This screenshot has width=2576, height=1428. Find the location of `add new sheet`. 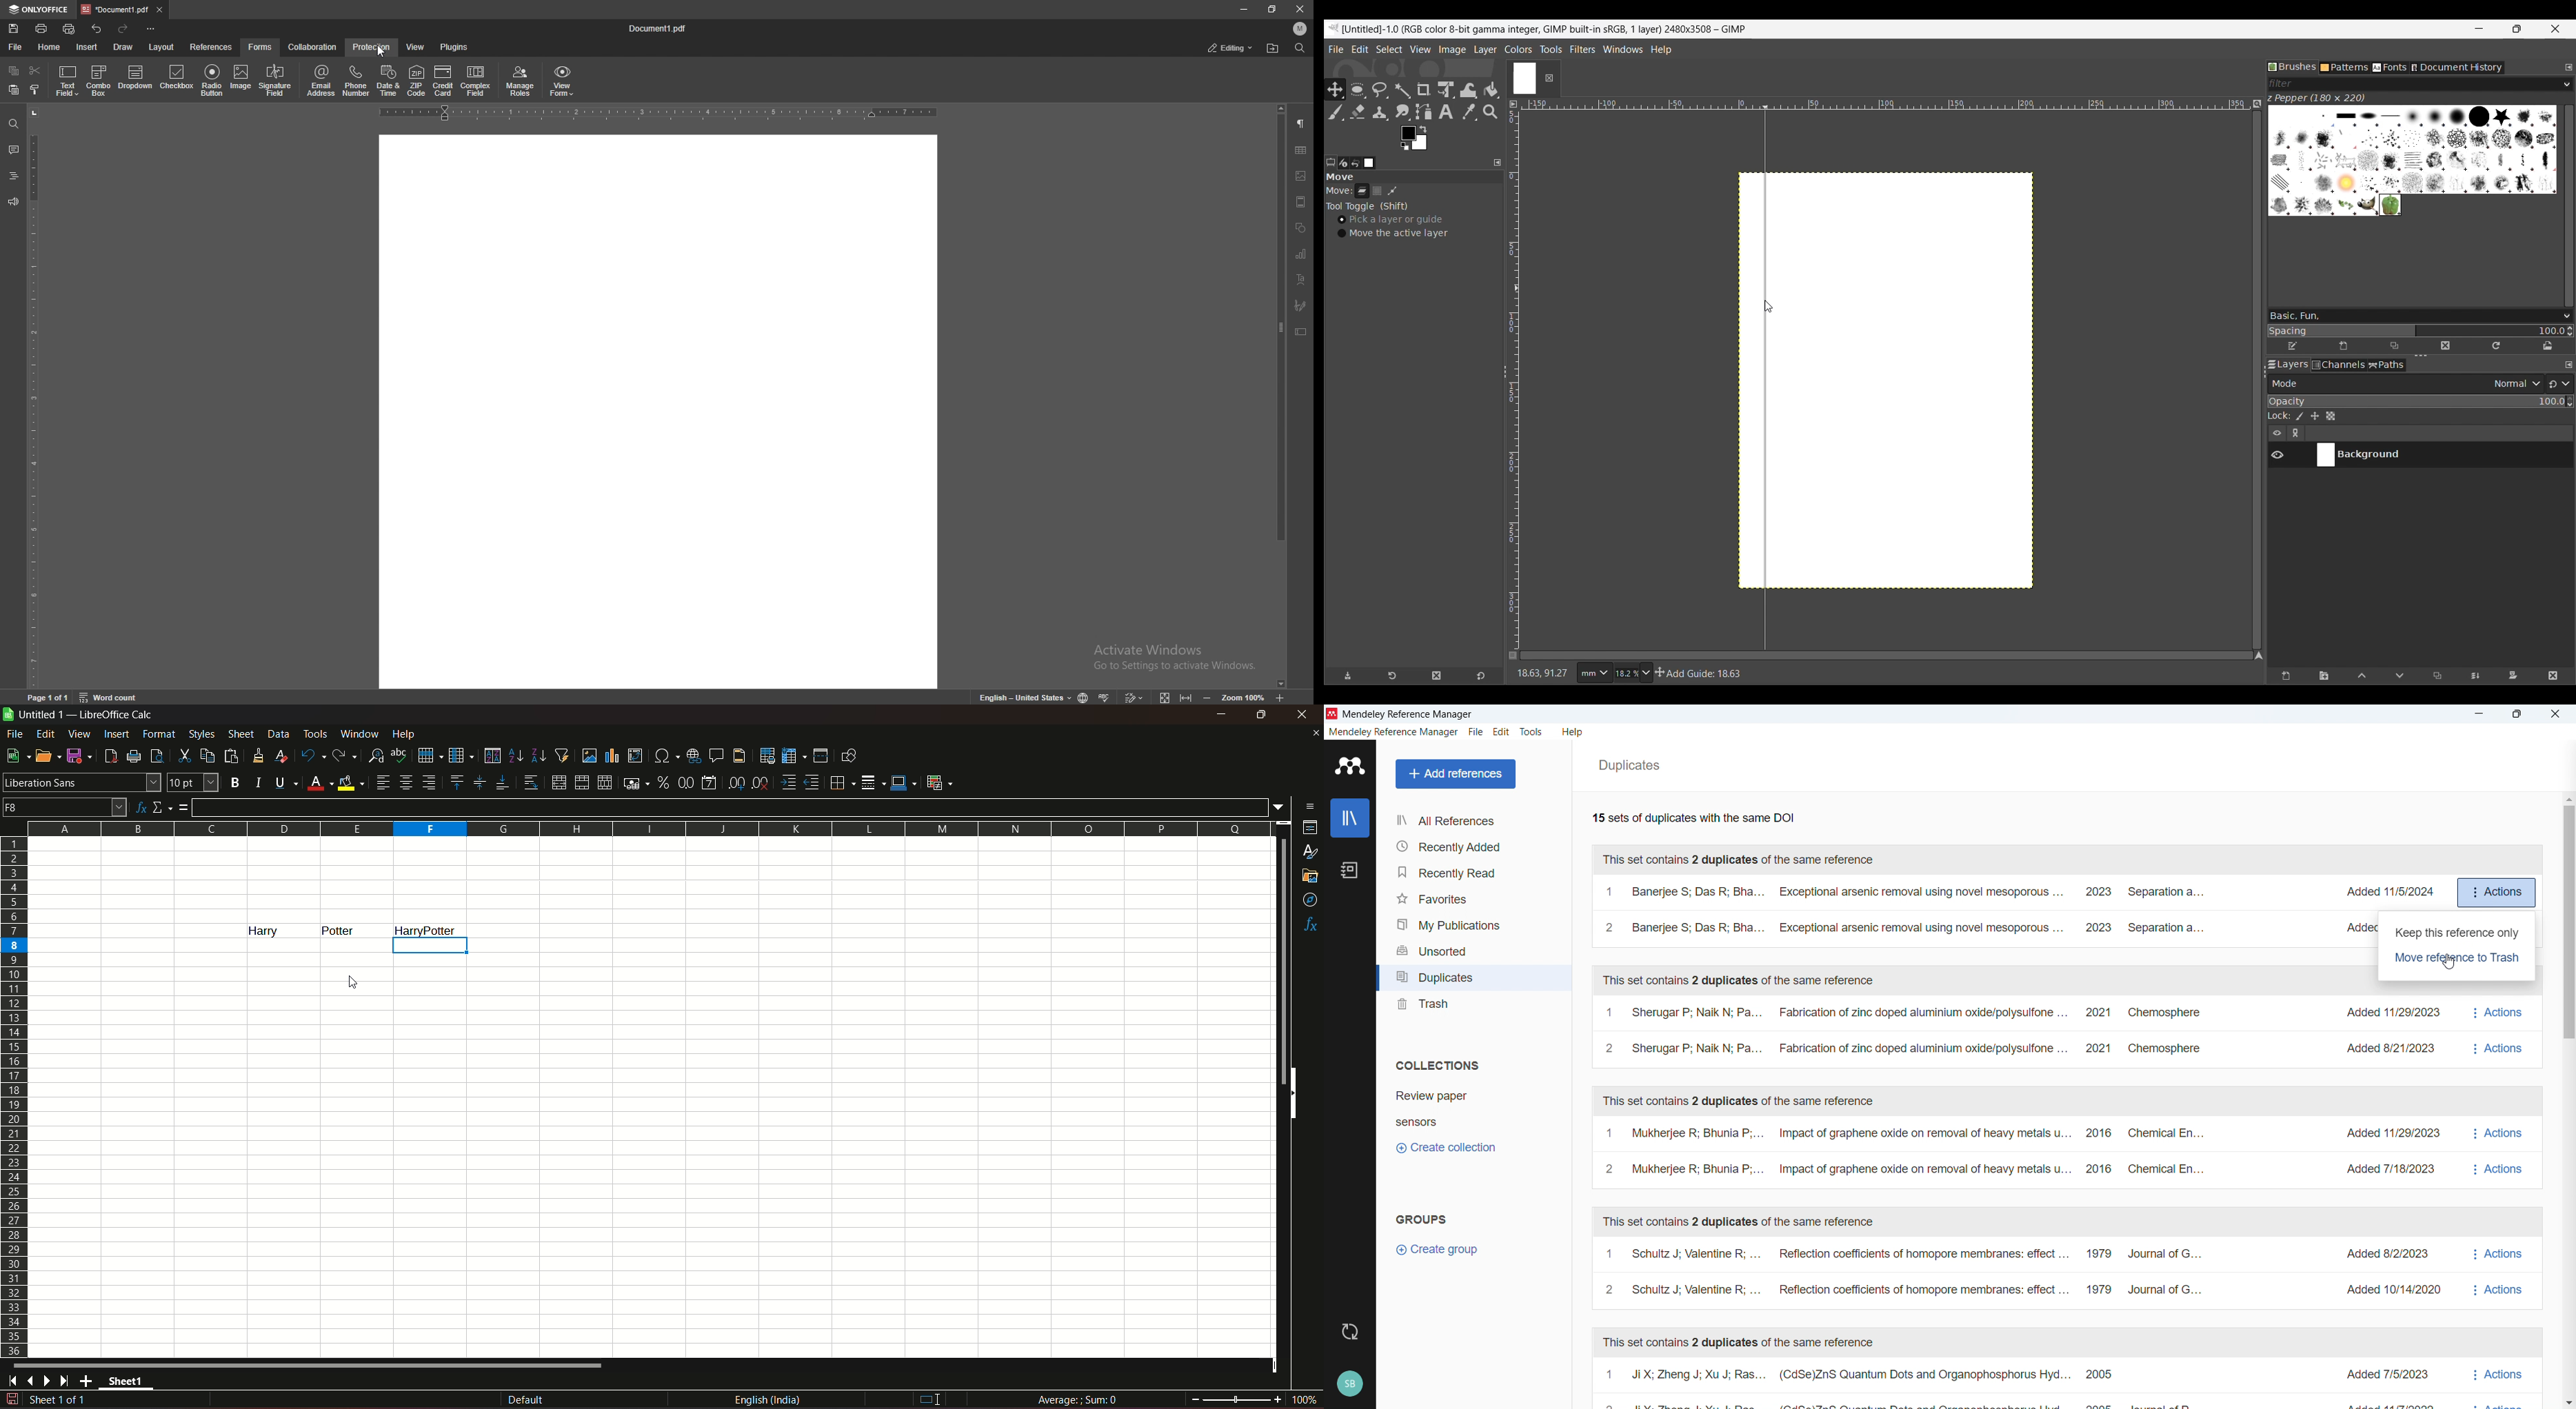

add new sheet is located at coordinates (88, 1381).